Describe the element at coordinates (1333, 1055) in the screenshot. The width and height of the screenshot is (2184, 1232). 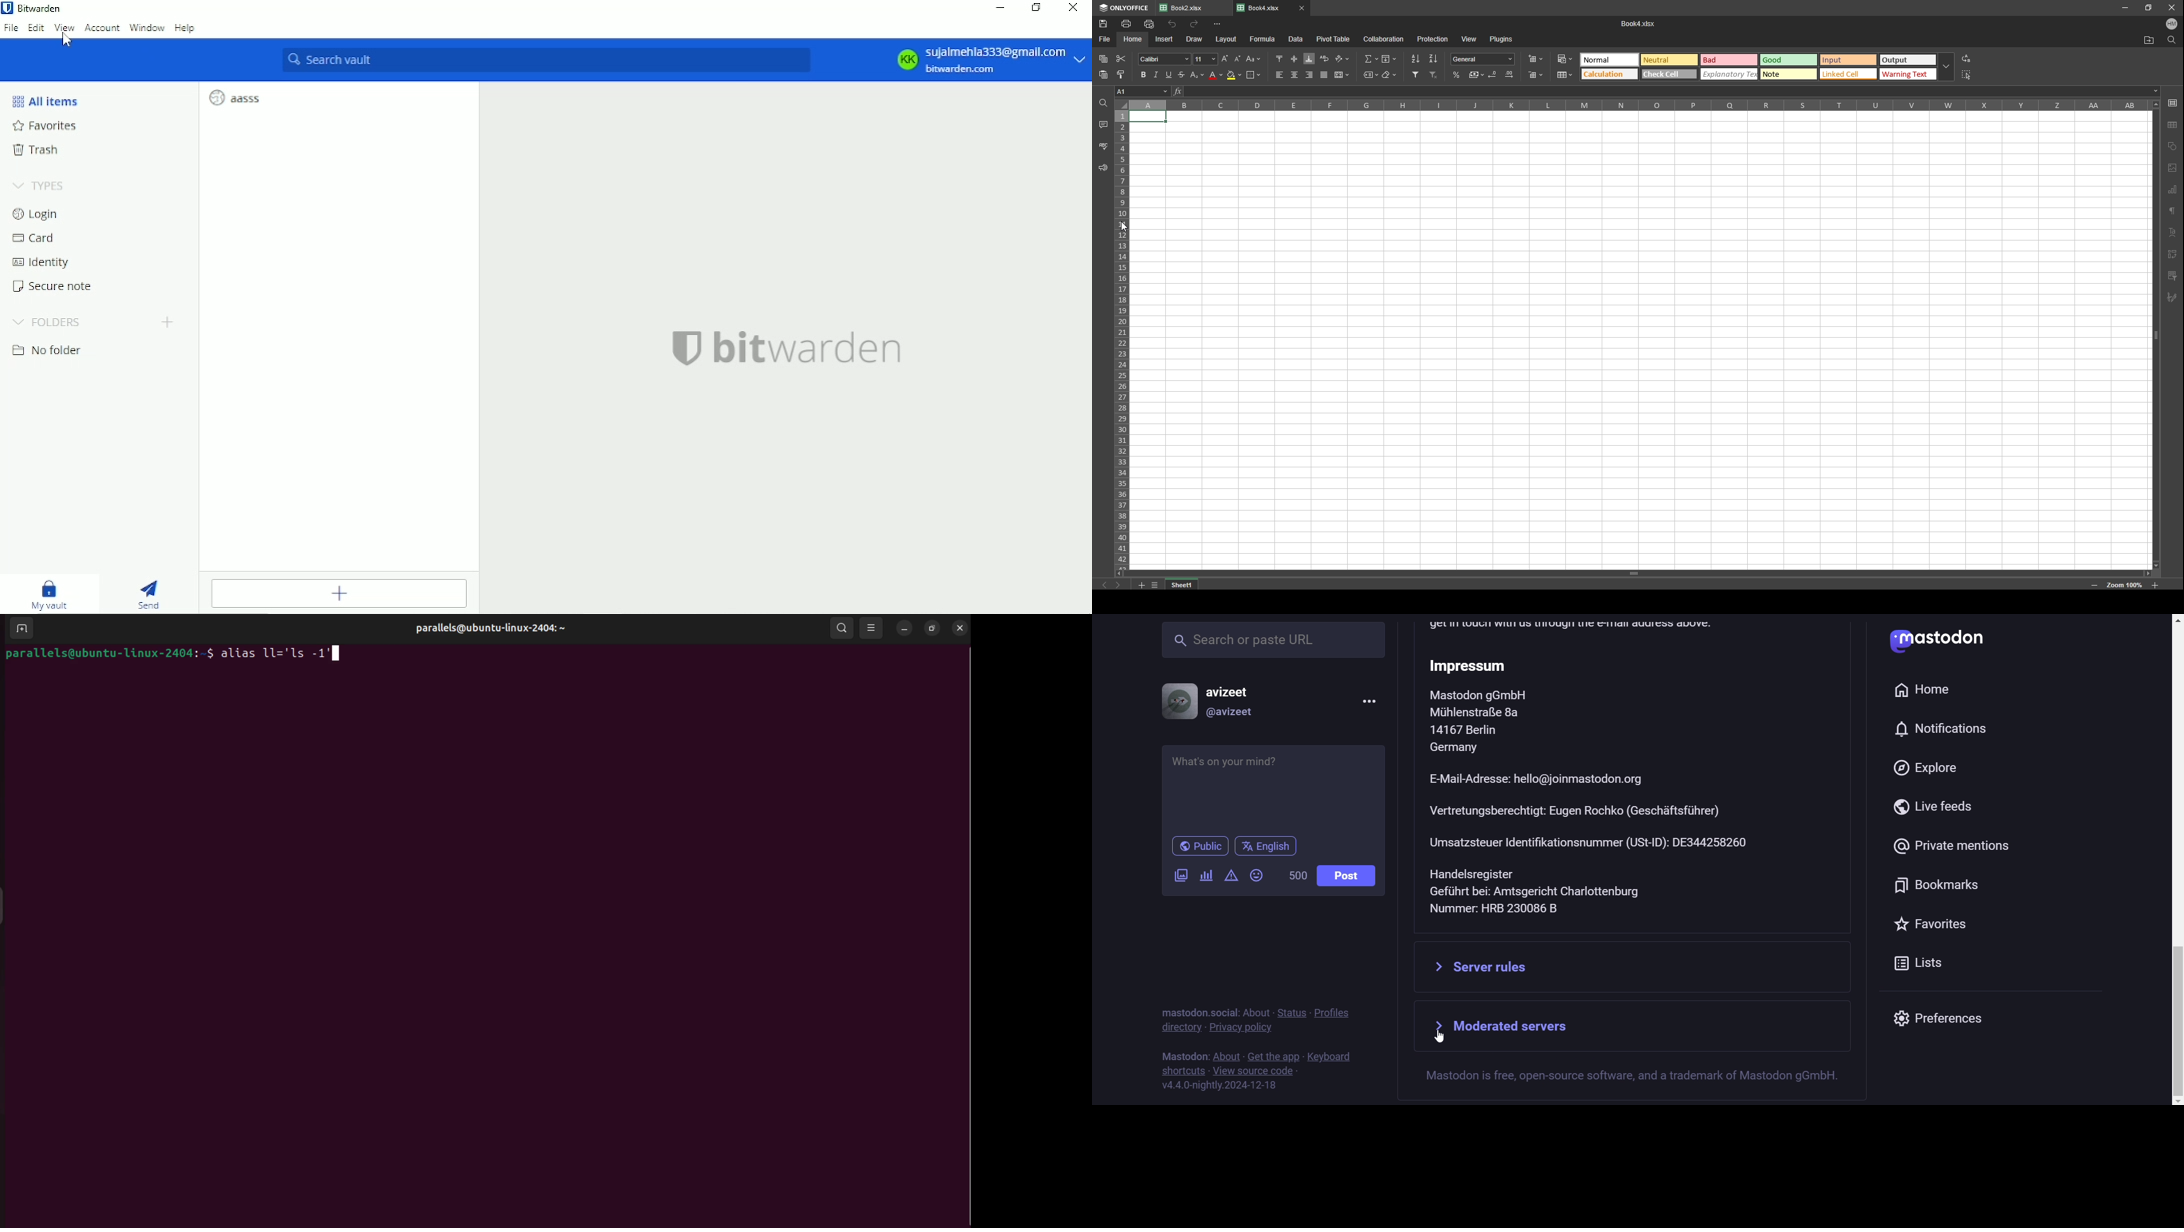
I see `keyboard` at that location.